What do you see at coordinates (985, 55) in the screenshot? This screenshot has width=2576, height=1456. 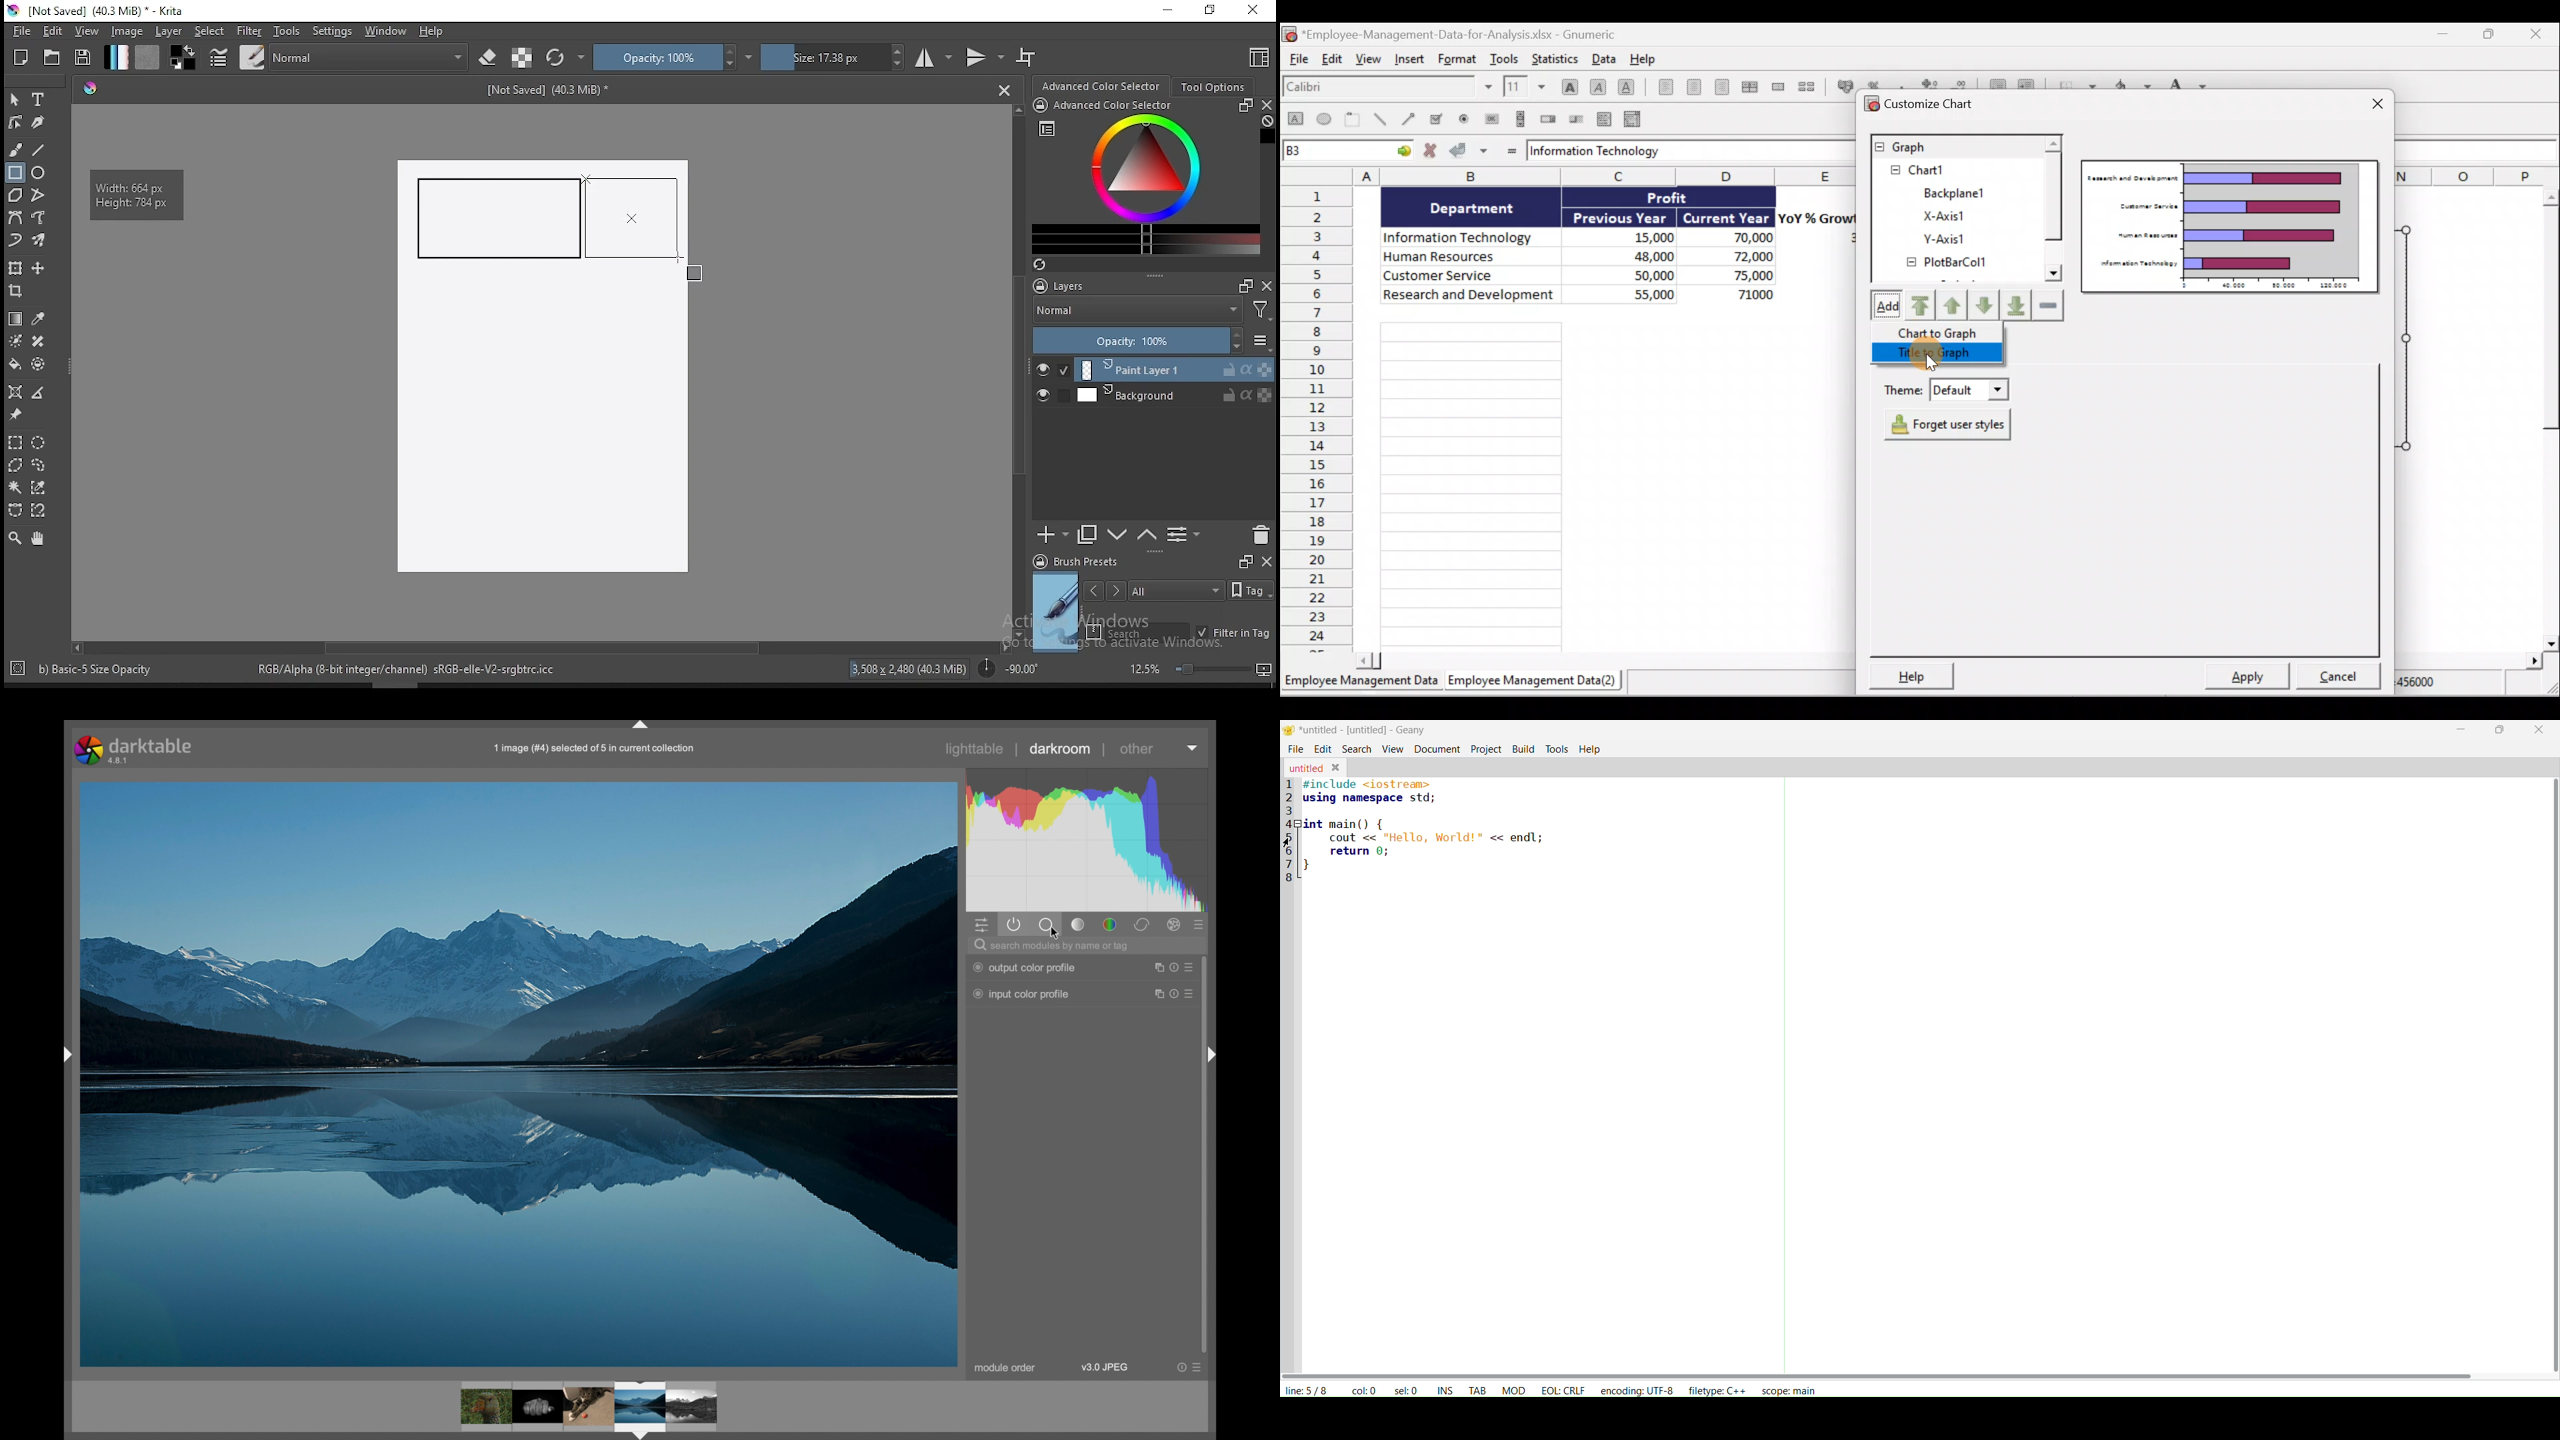 I see `` at bounding box center [985, 55].